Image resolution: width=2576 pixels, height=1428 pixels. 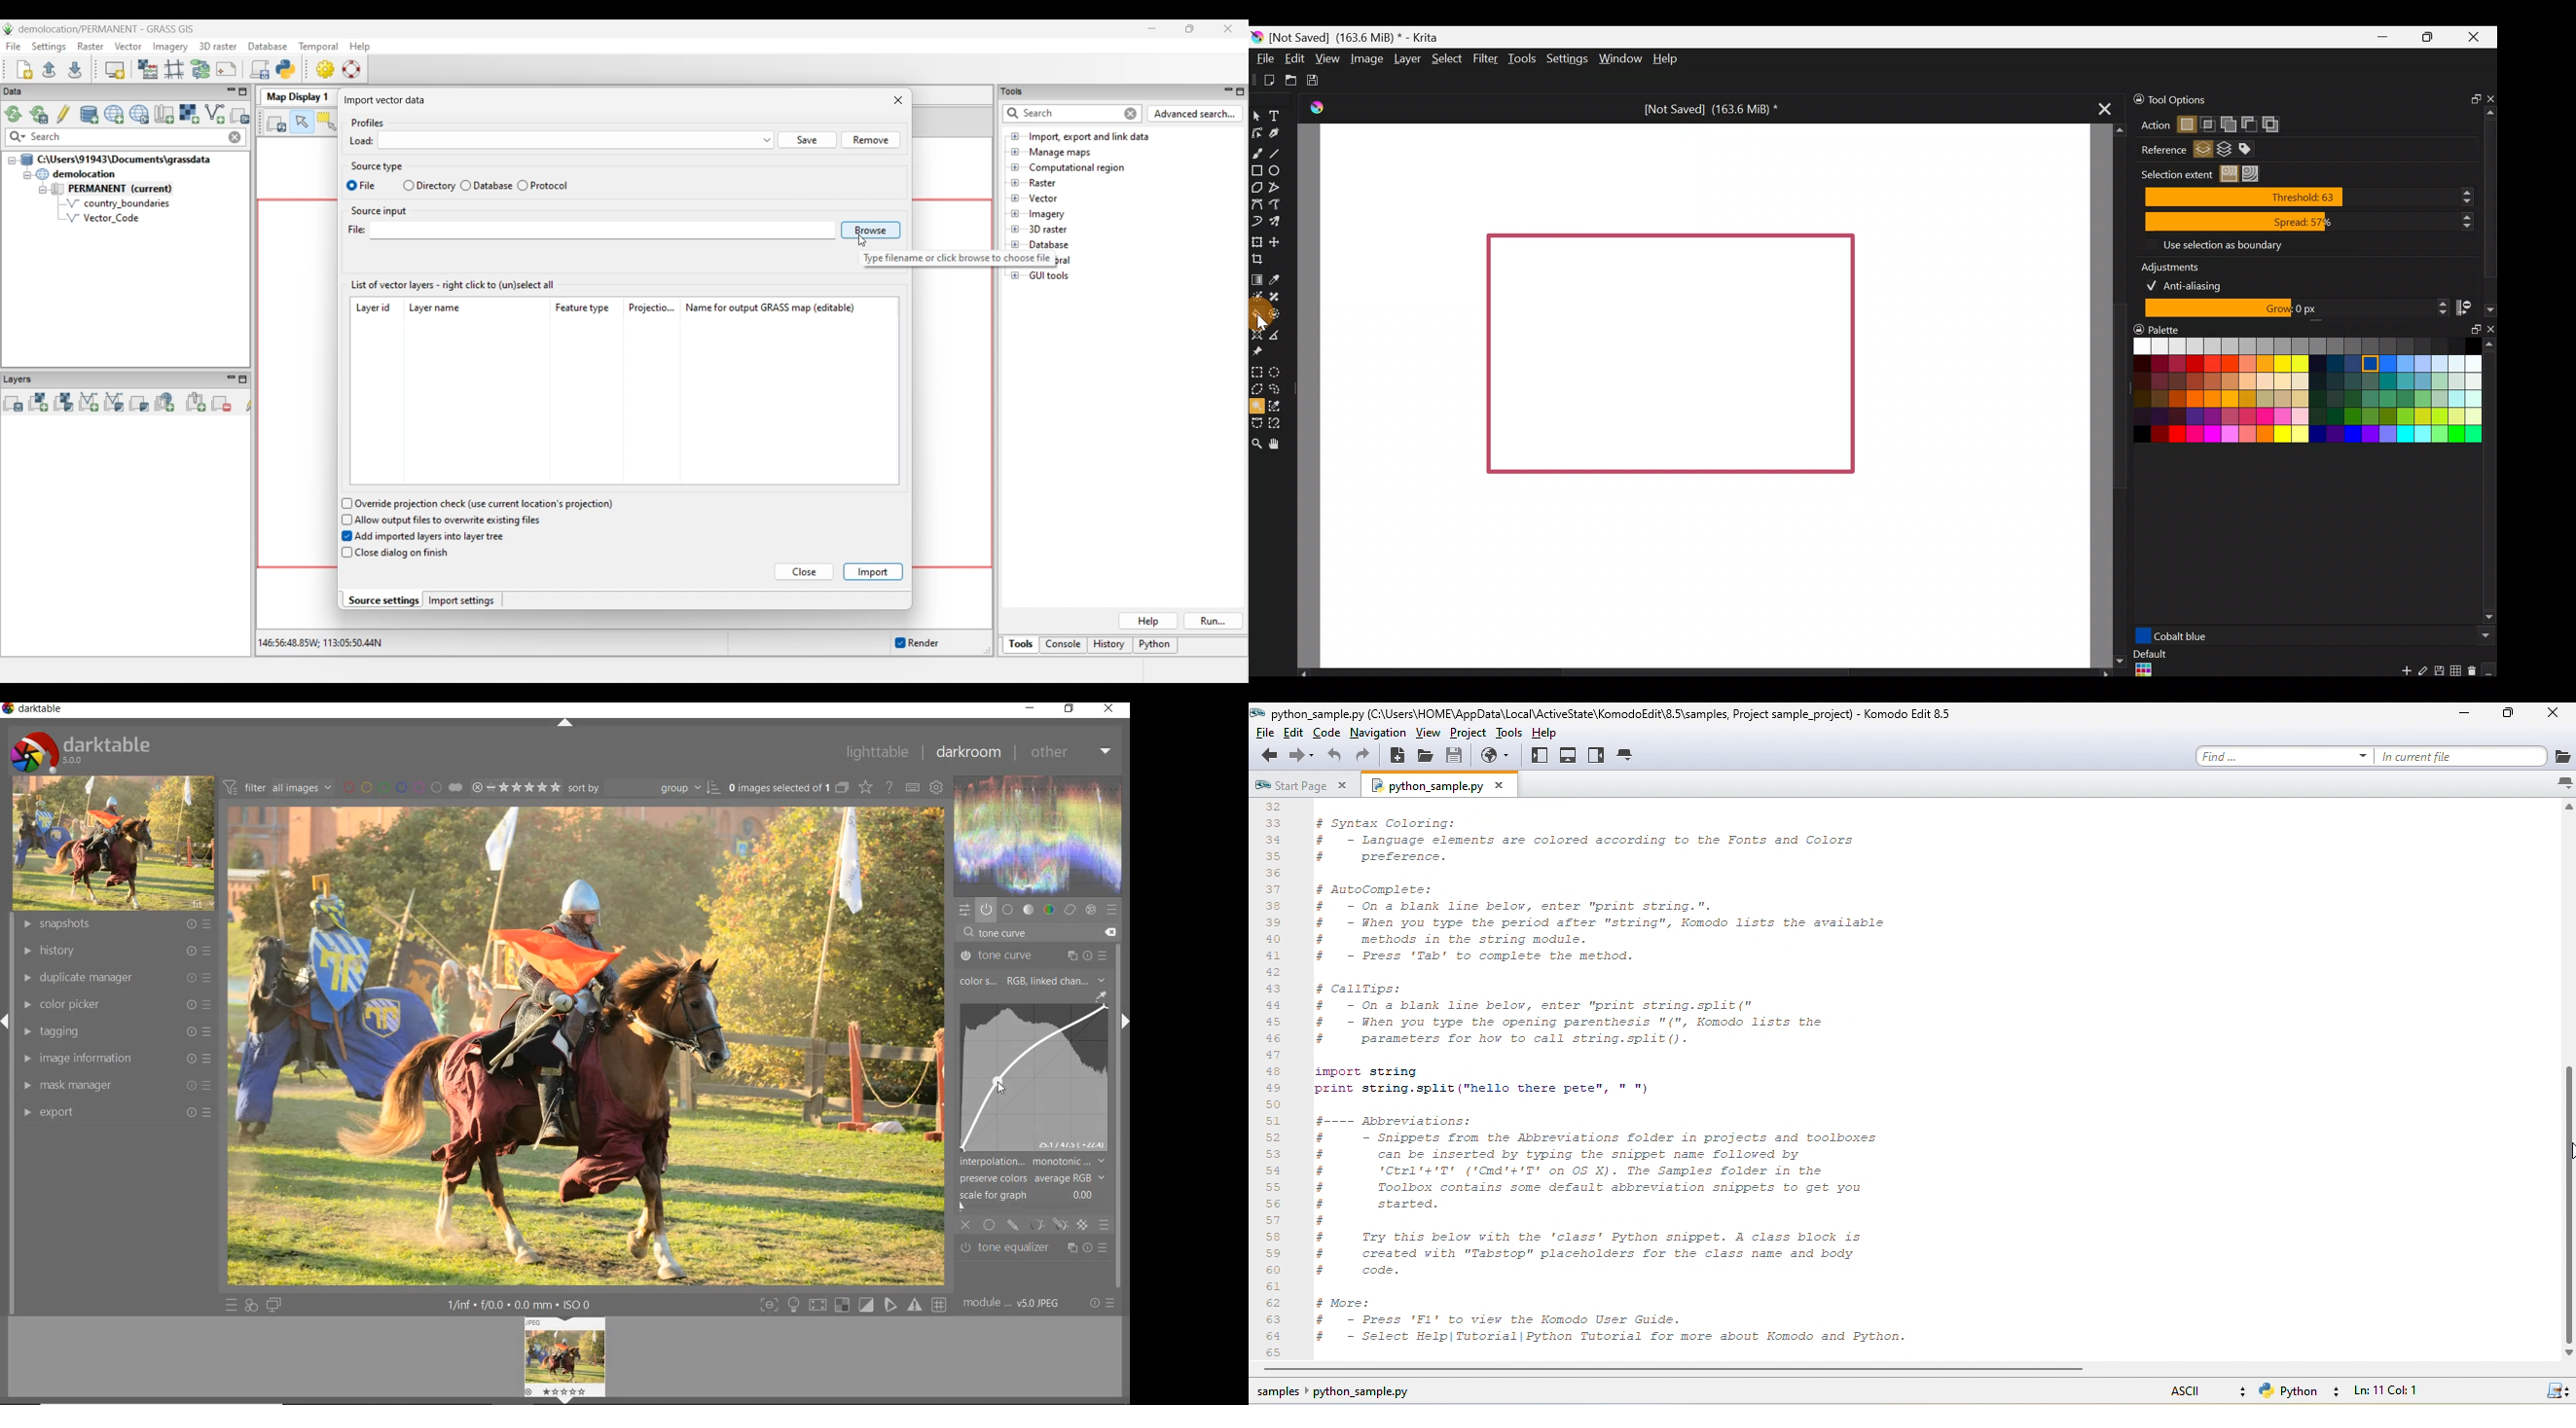 I want to click on left pane, so click(x=1539, y=756).